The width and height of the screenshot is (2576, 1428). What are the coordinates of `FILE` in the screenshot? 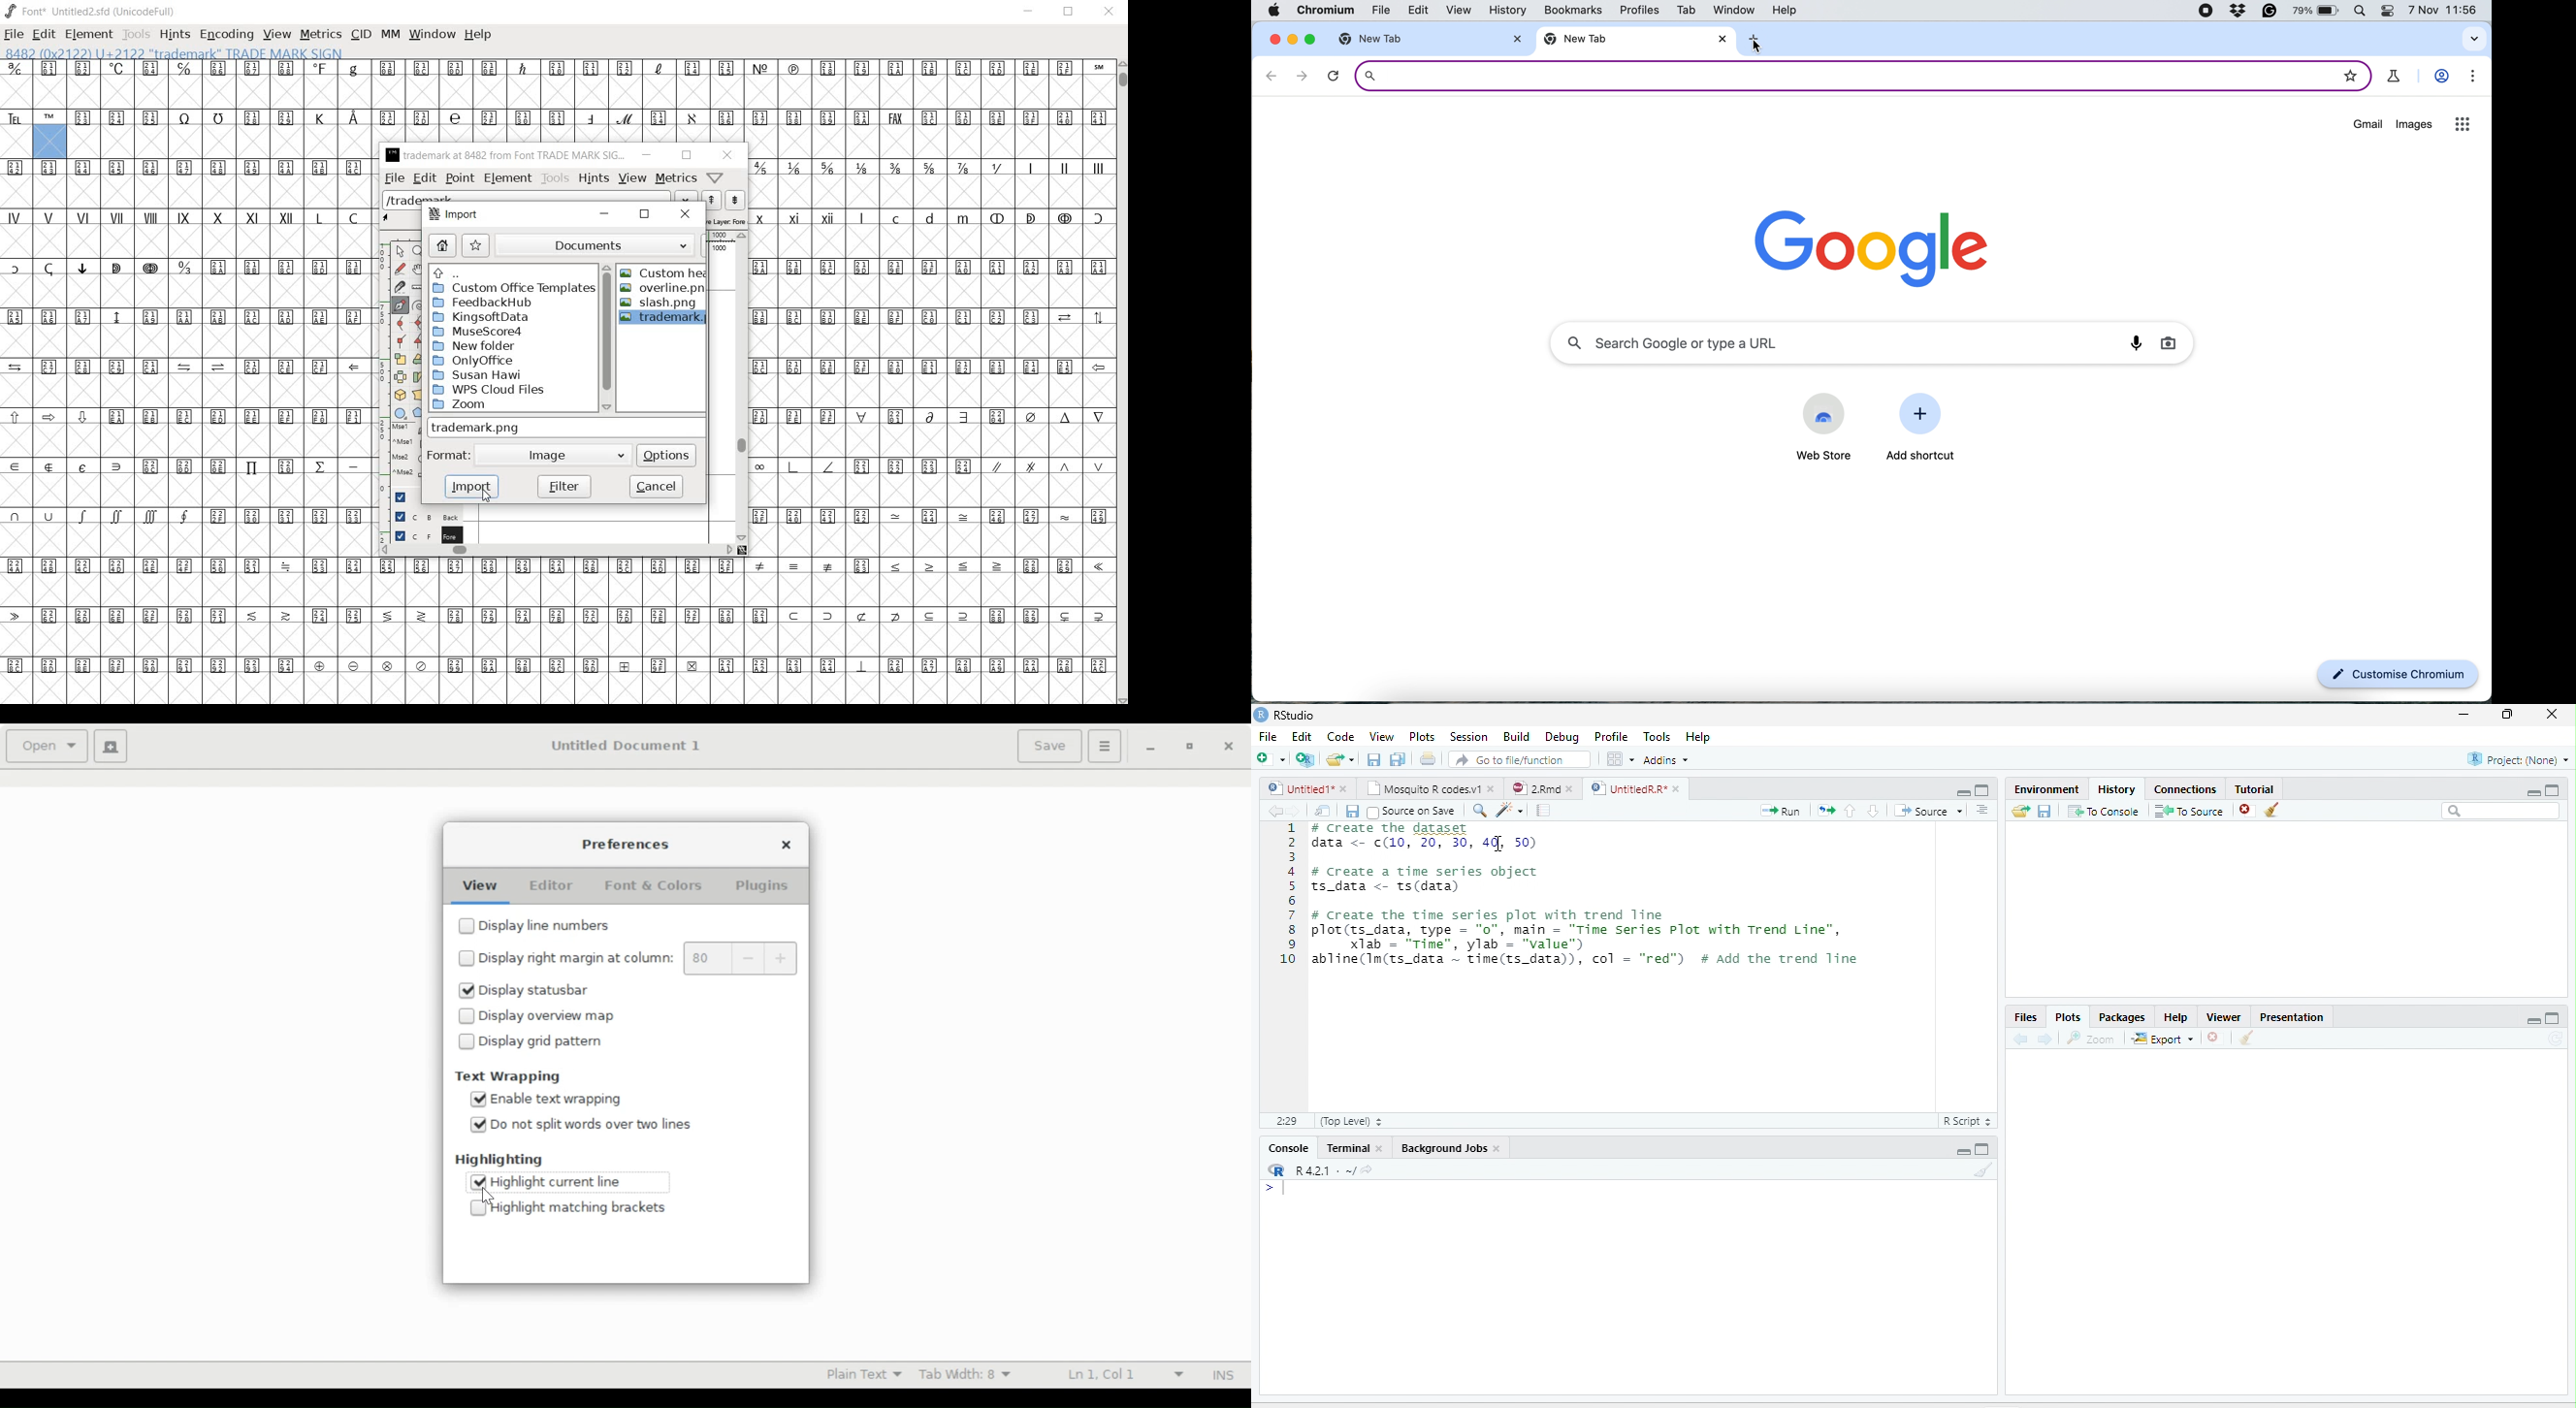 It's located at (14, 35).